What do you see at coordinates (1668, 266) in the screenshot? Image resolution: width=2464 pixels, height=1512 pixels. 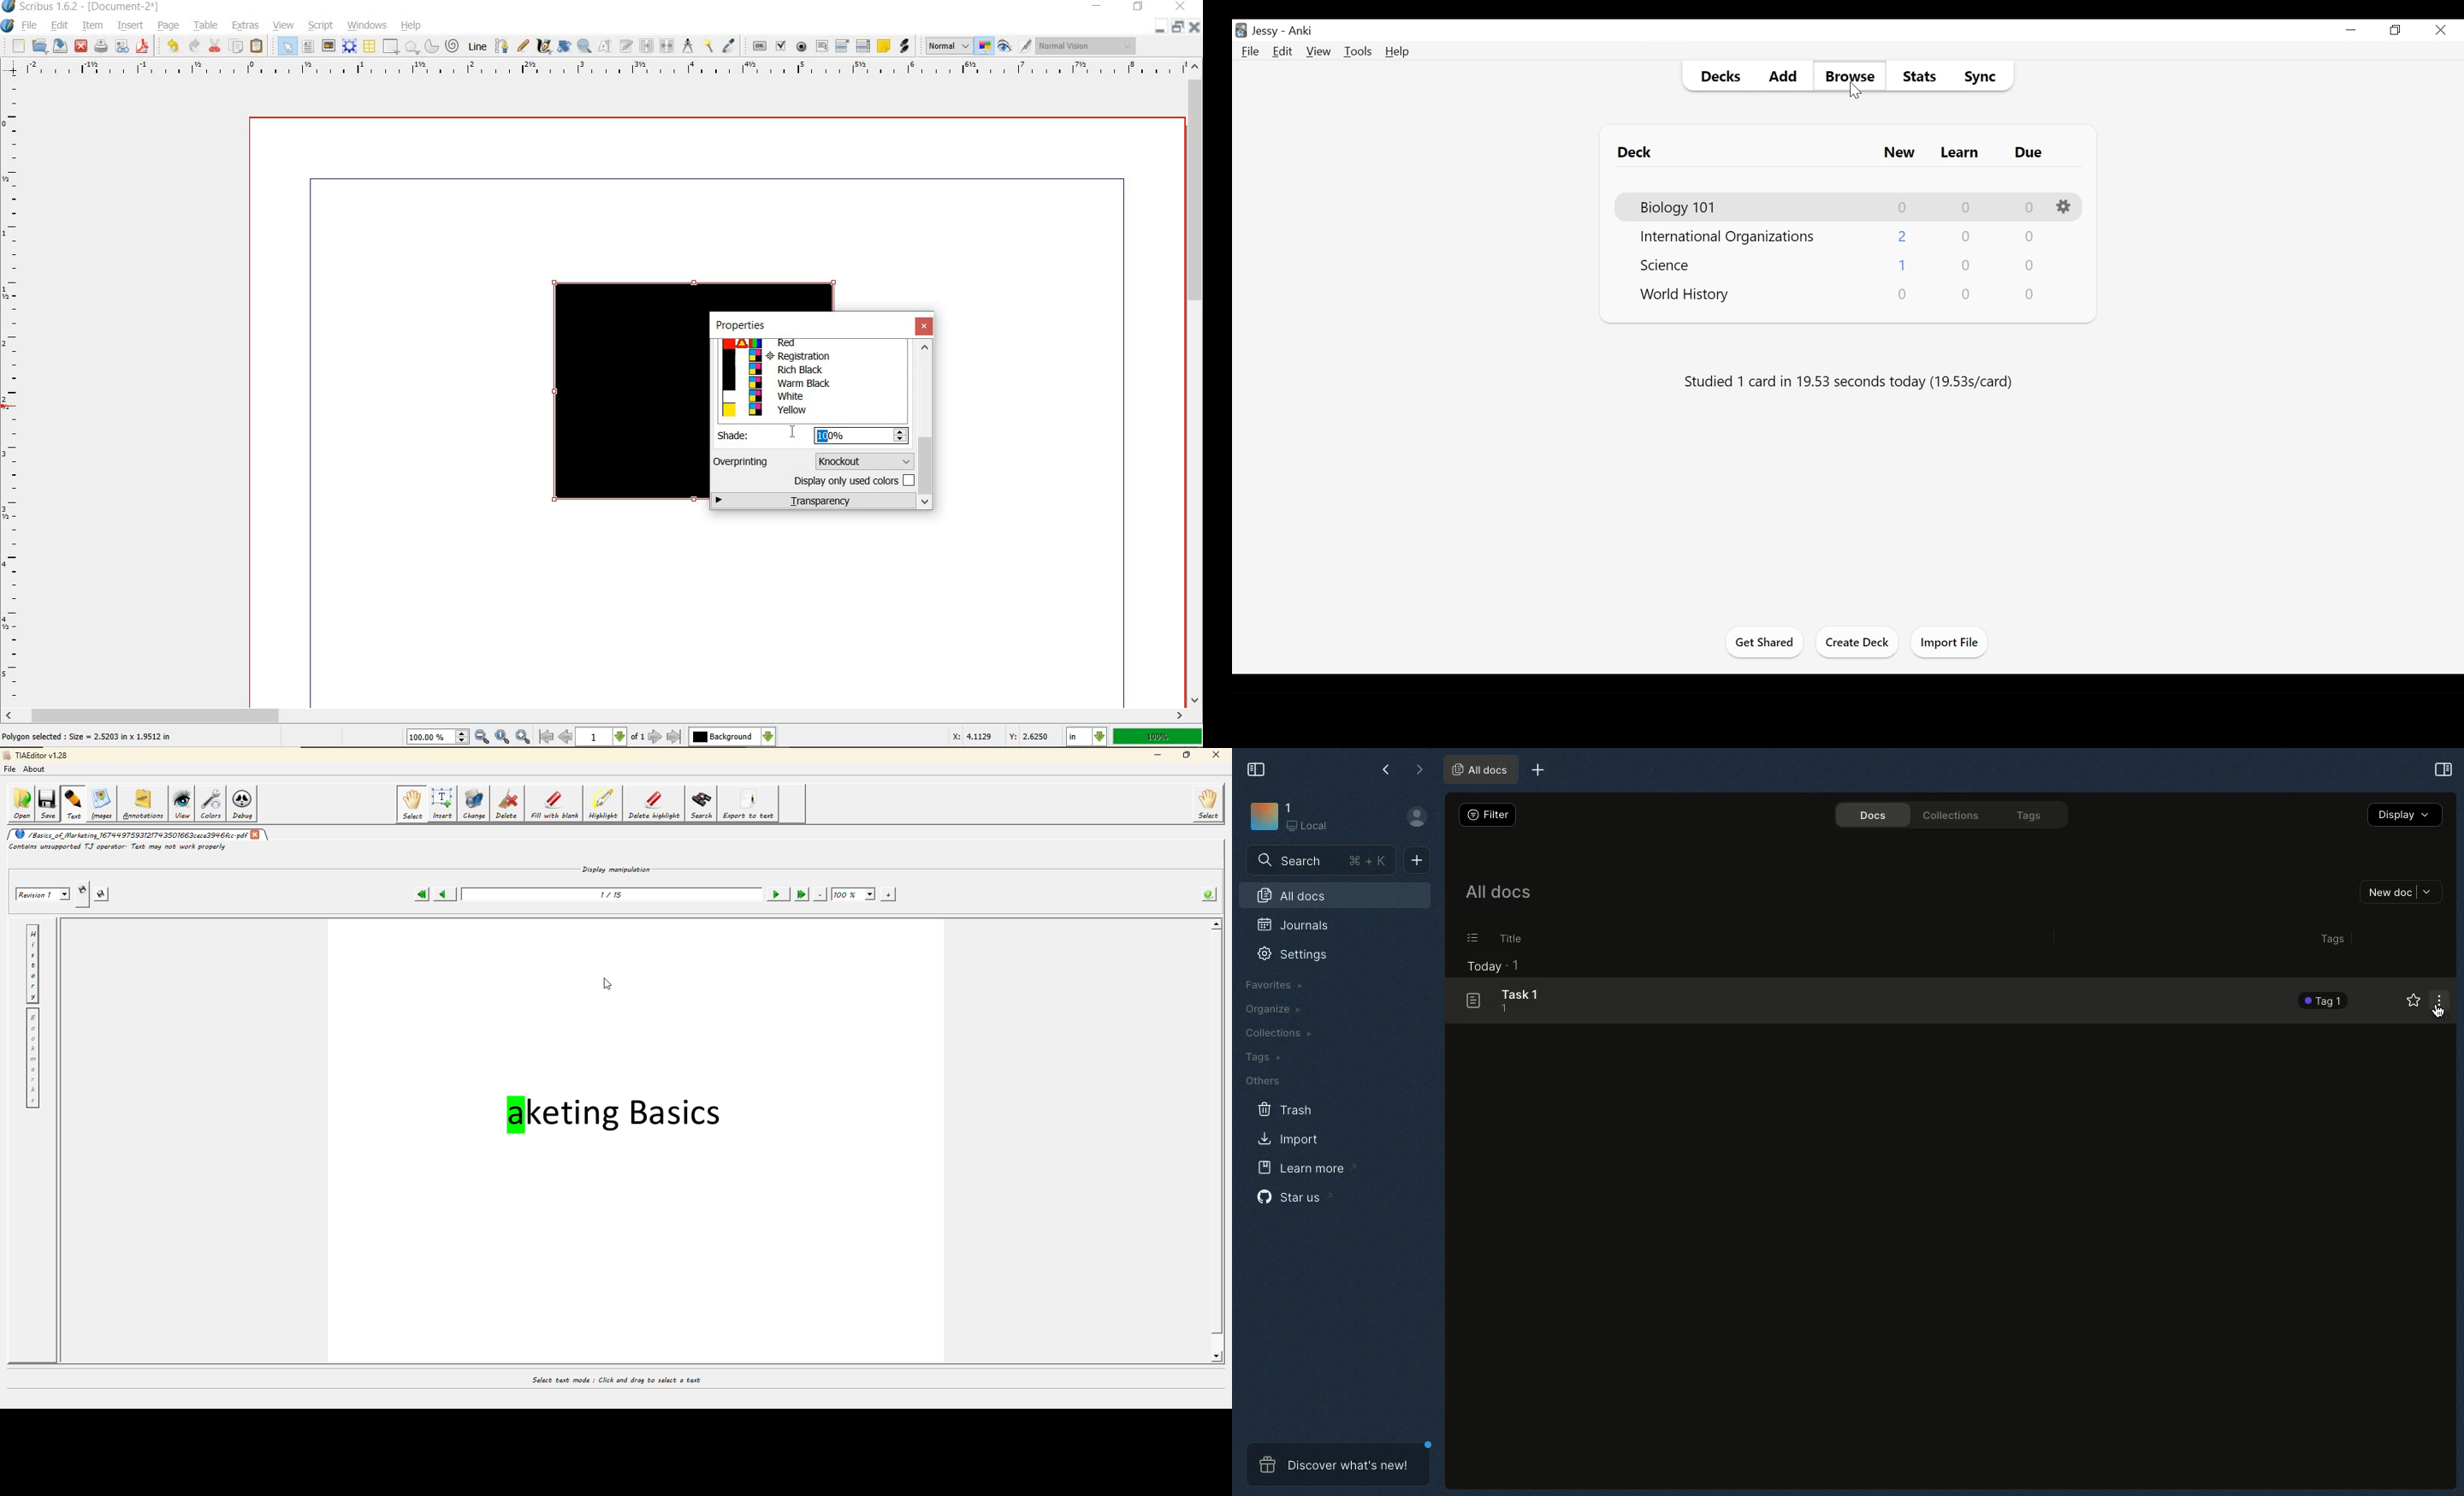 I see `Deck Name` at bounding box center [1668, 266].